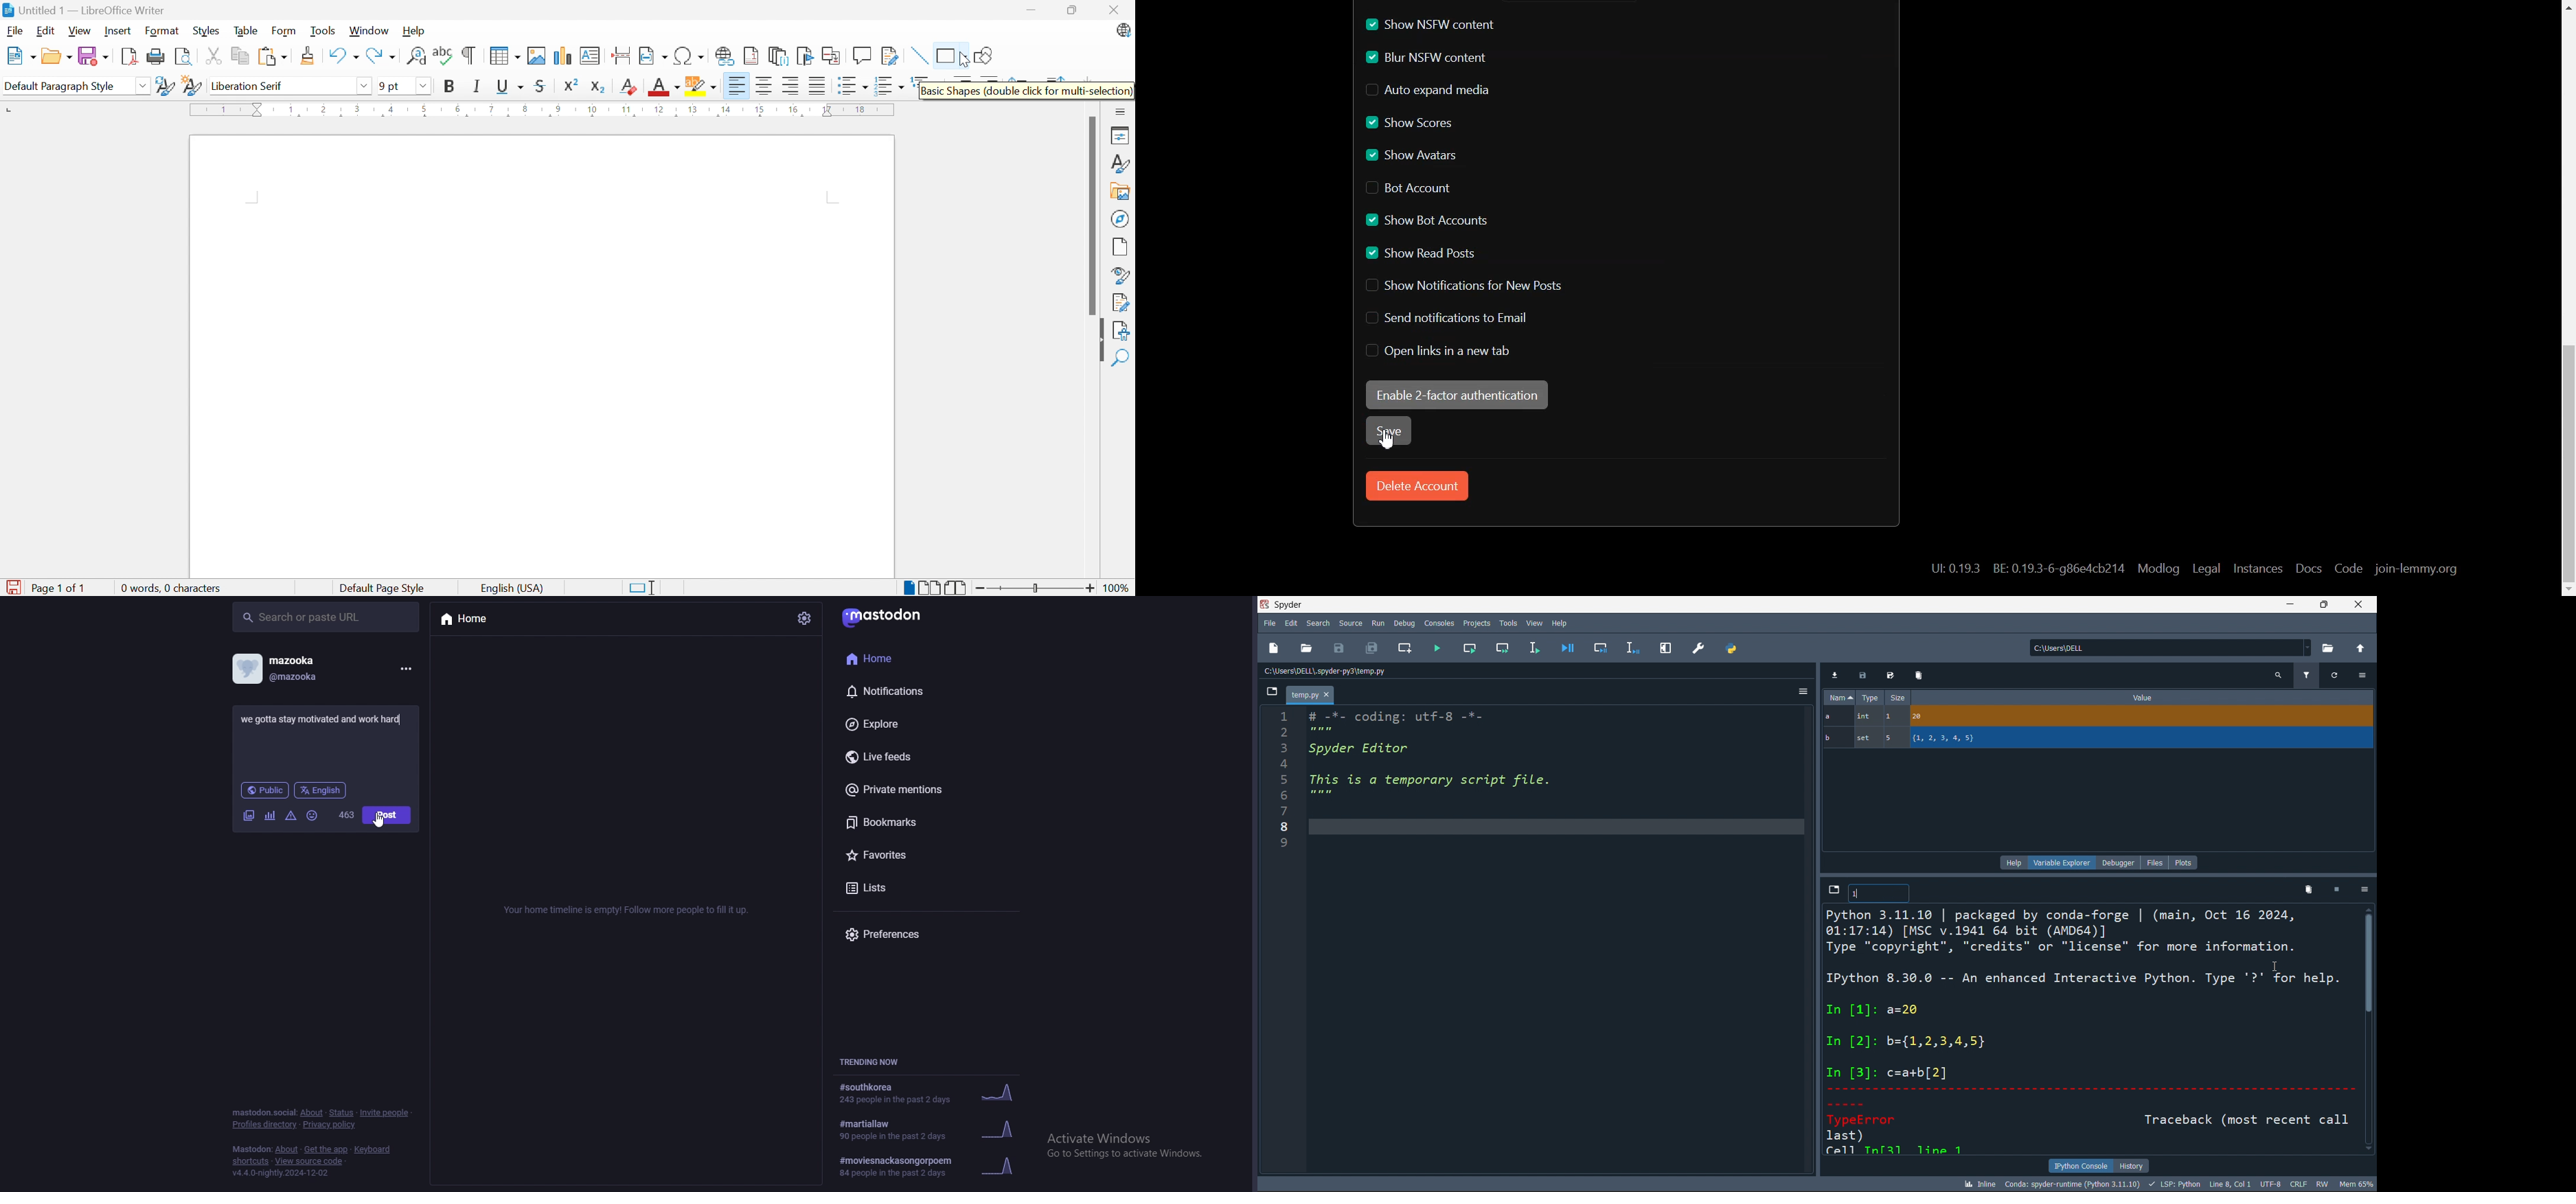 The image size is (2576, 1204). What do you see at coordinates (57, 56) in the screenshot?
I see `Open` at bounding box center [57, 56].